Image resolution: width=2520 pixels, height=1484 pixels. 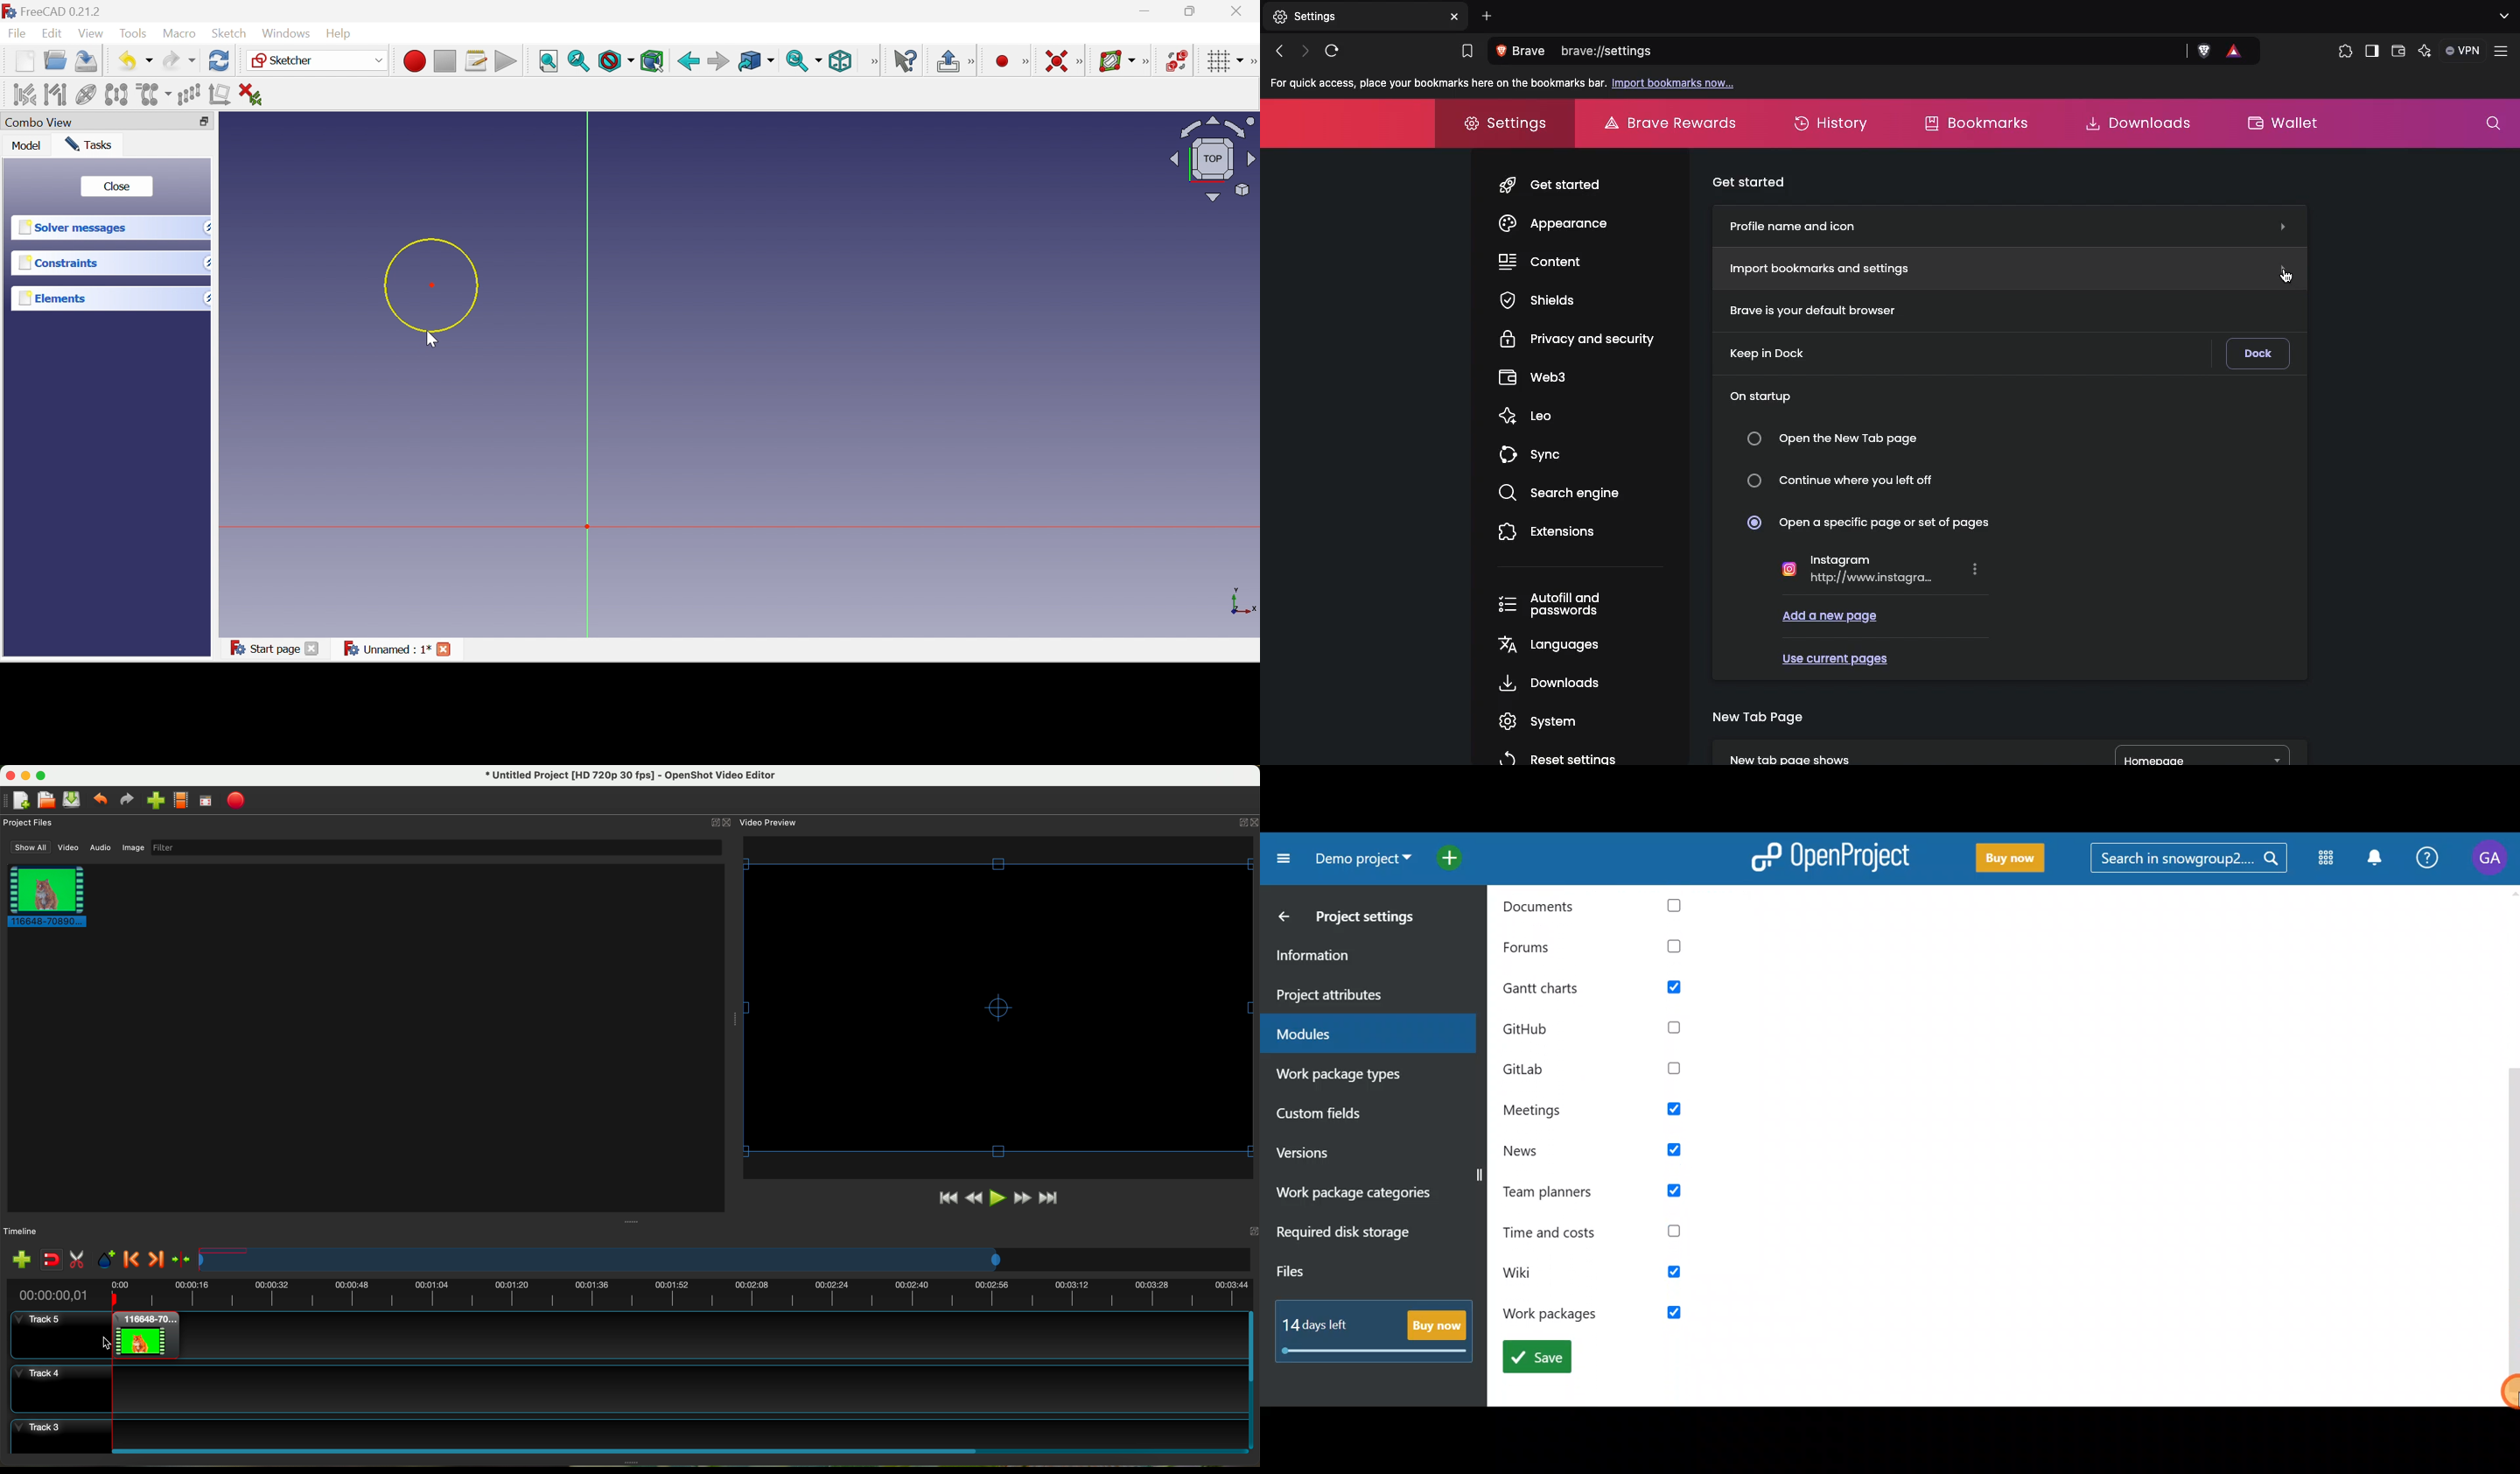 What do you see at coordinates (40, 122) in the screenshot?
I see `Combo view` at bounding box center [40, 122].